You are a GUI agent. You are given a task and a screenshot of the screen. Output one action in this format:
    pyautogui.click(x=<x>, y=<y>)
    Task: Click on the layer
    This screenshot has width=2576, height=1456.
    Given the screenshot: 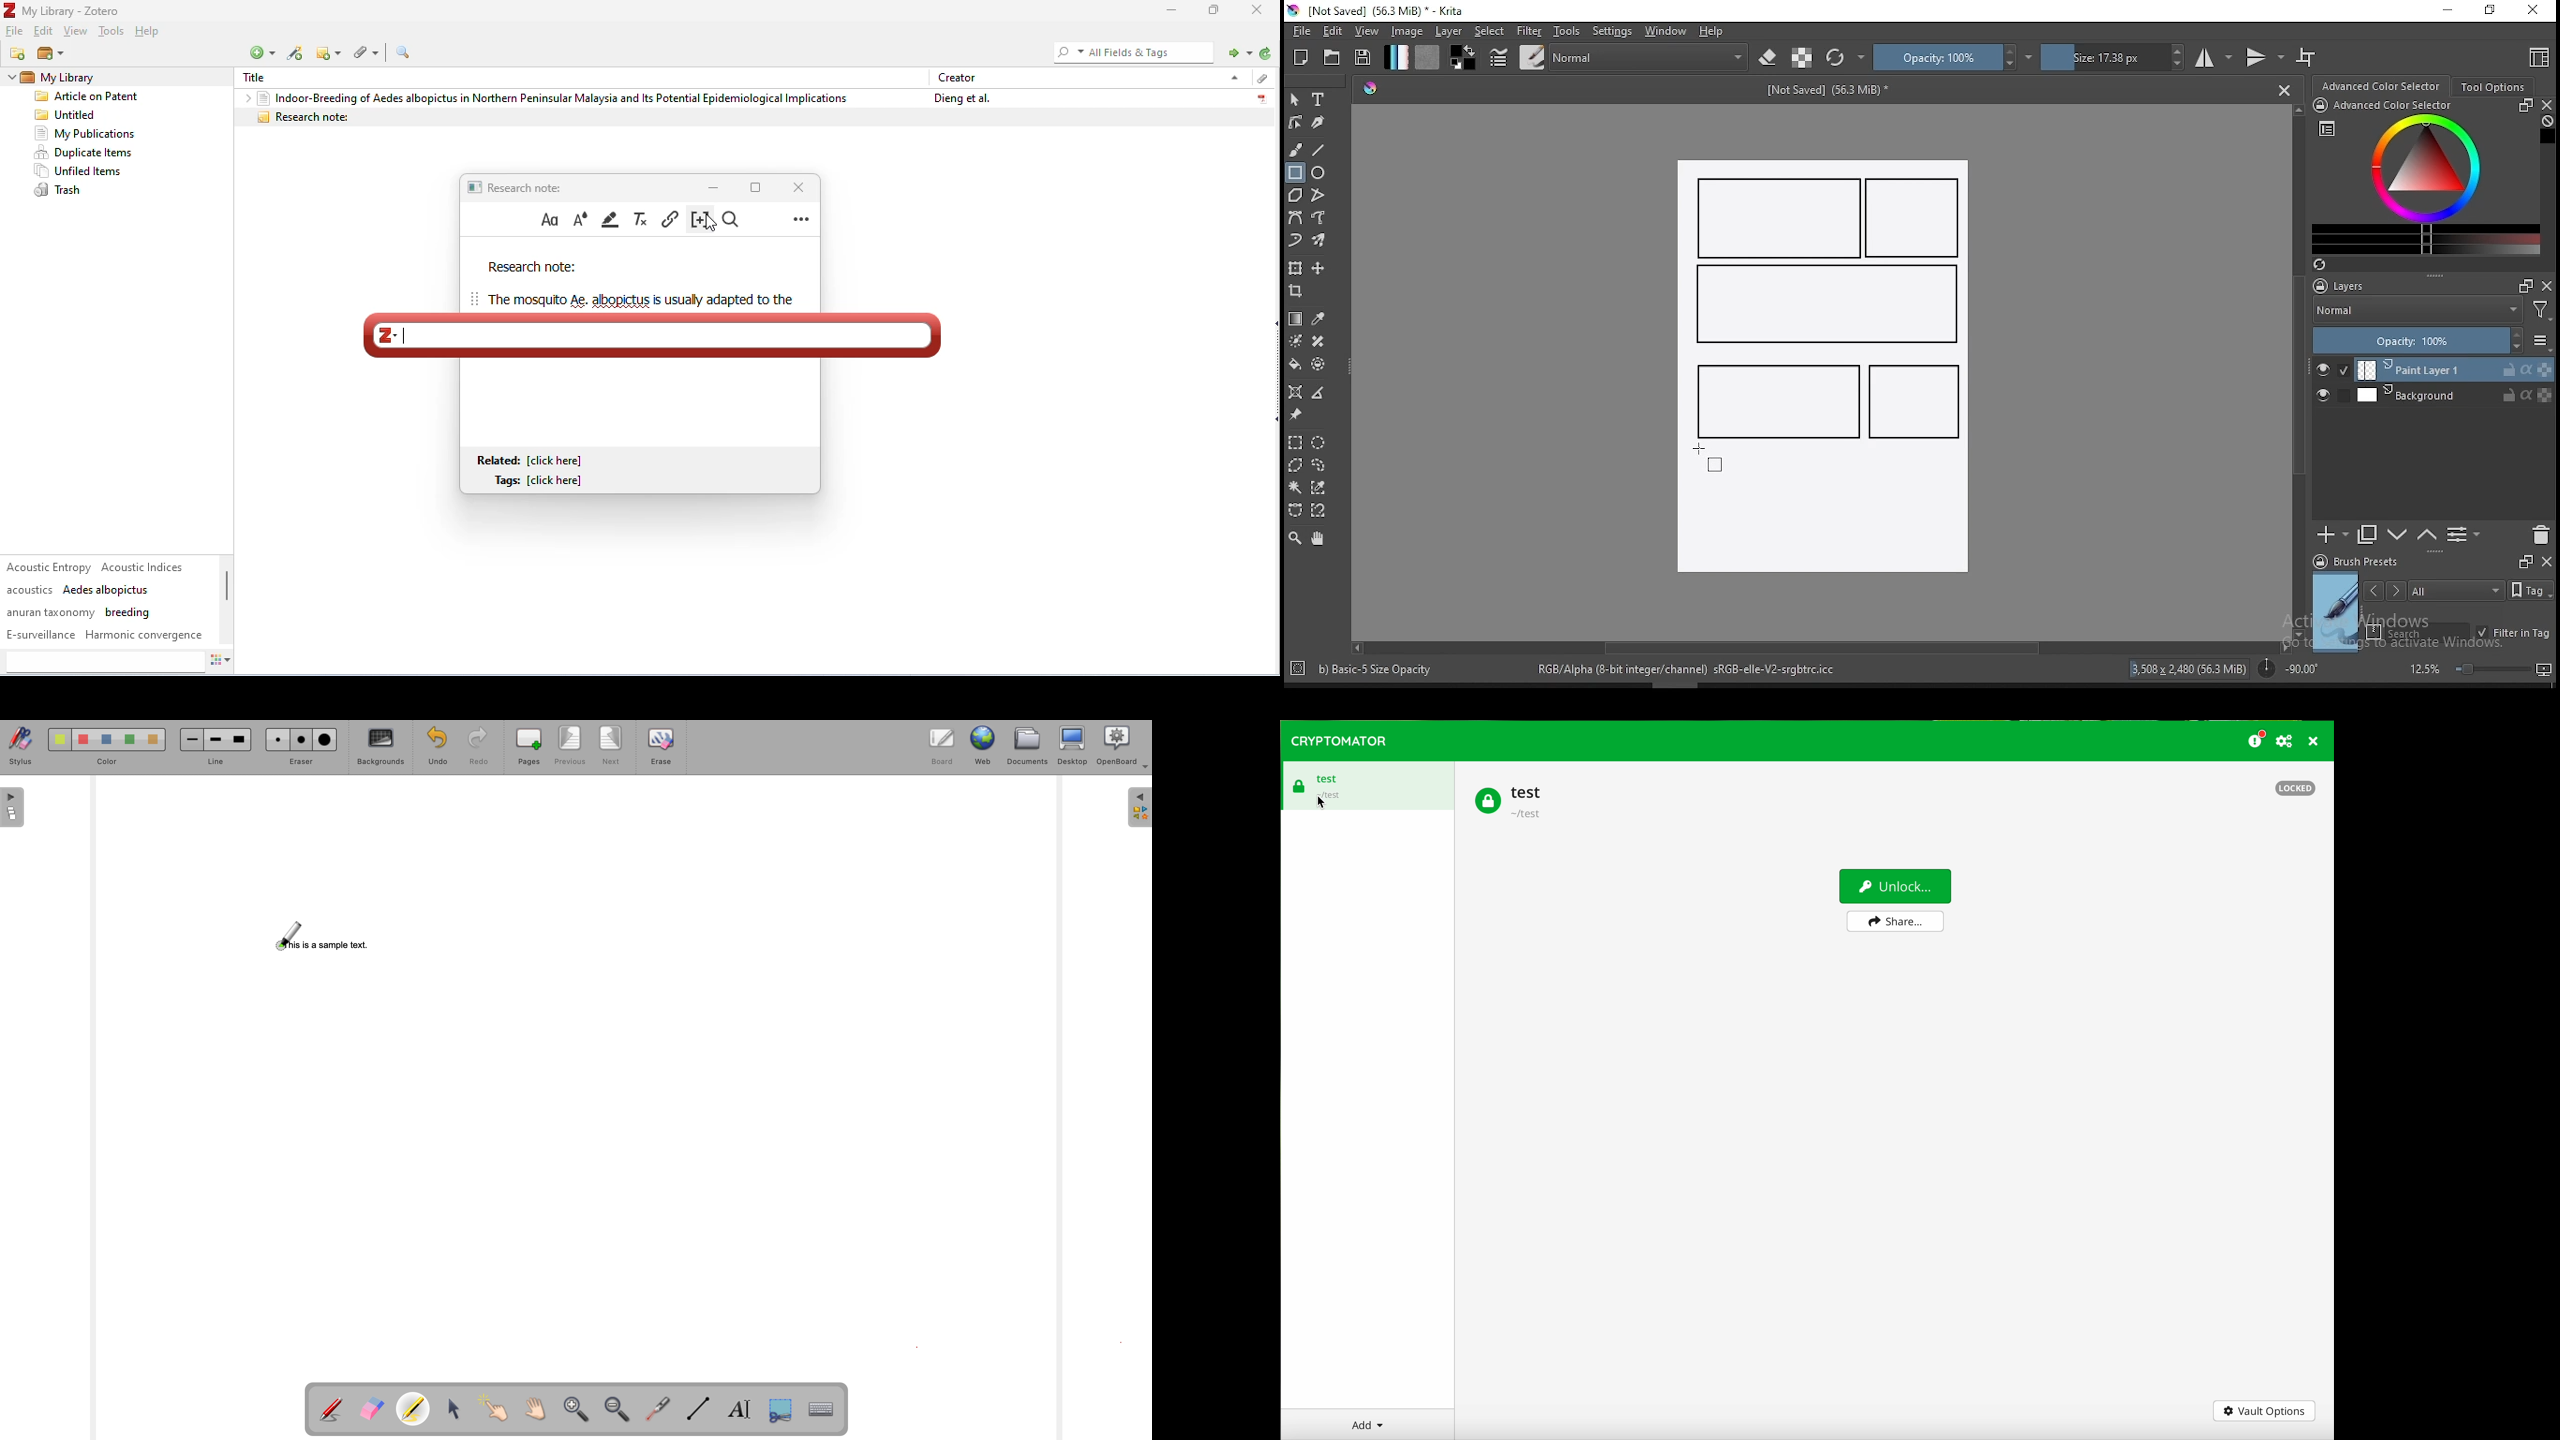 What is the action you would take?
    pyautogui.click(x=2455, y=370)
    